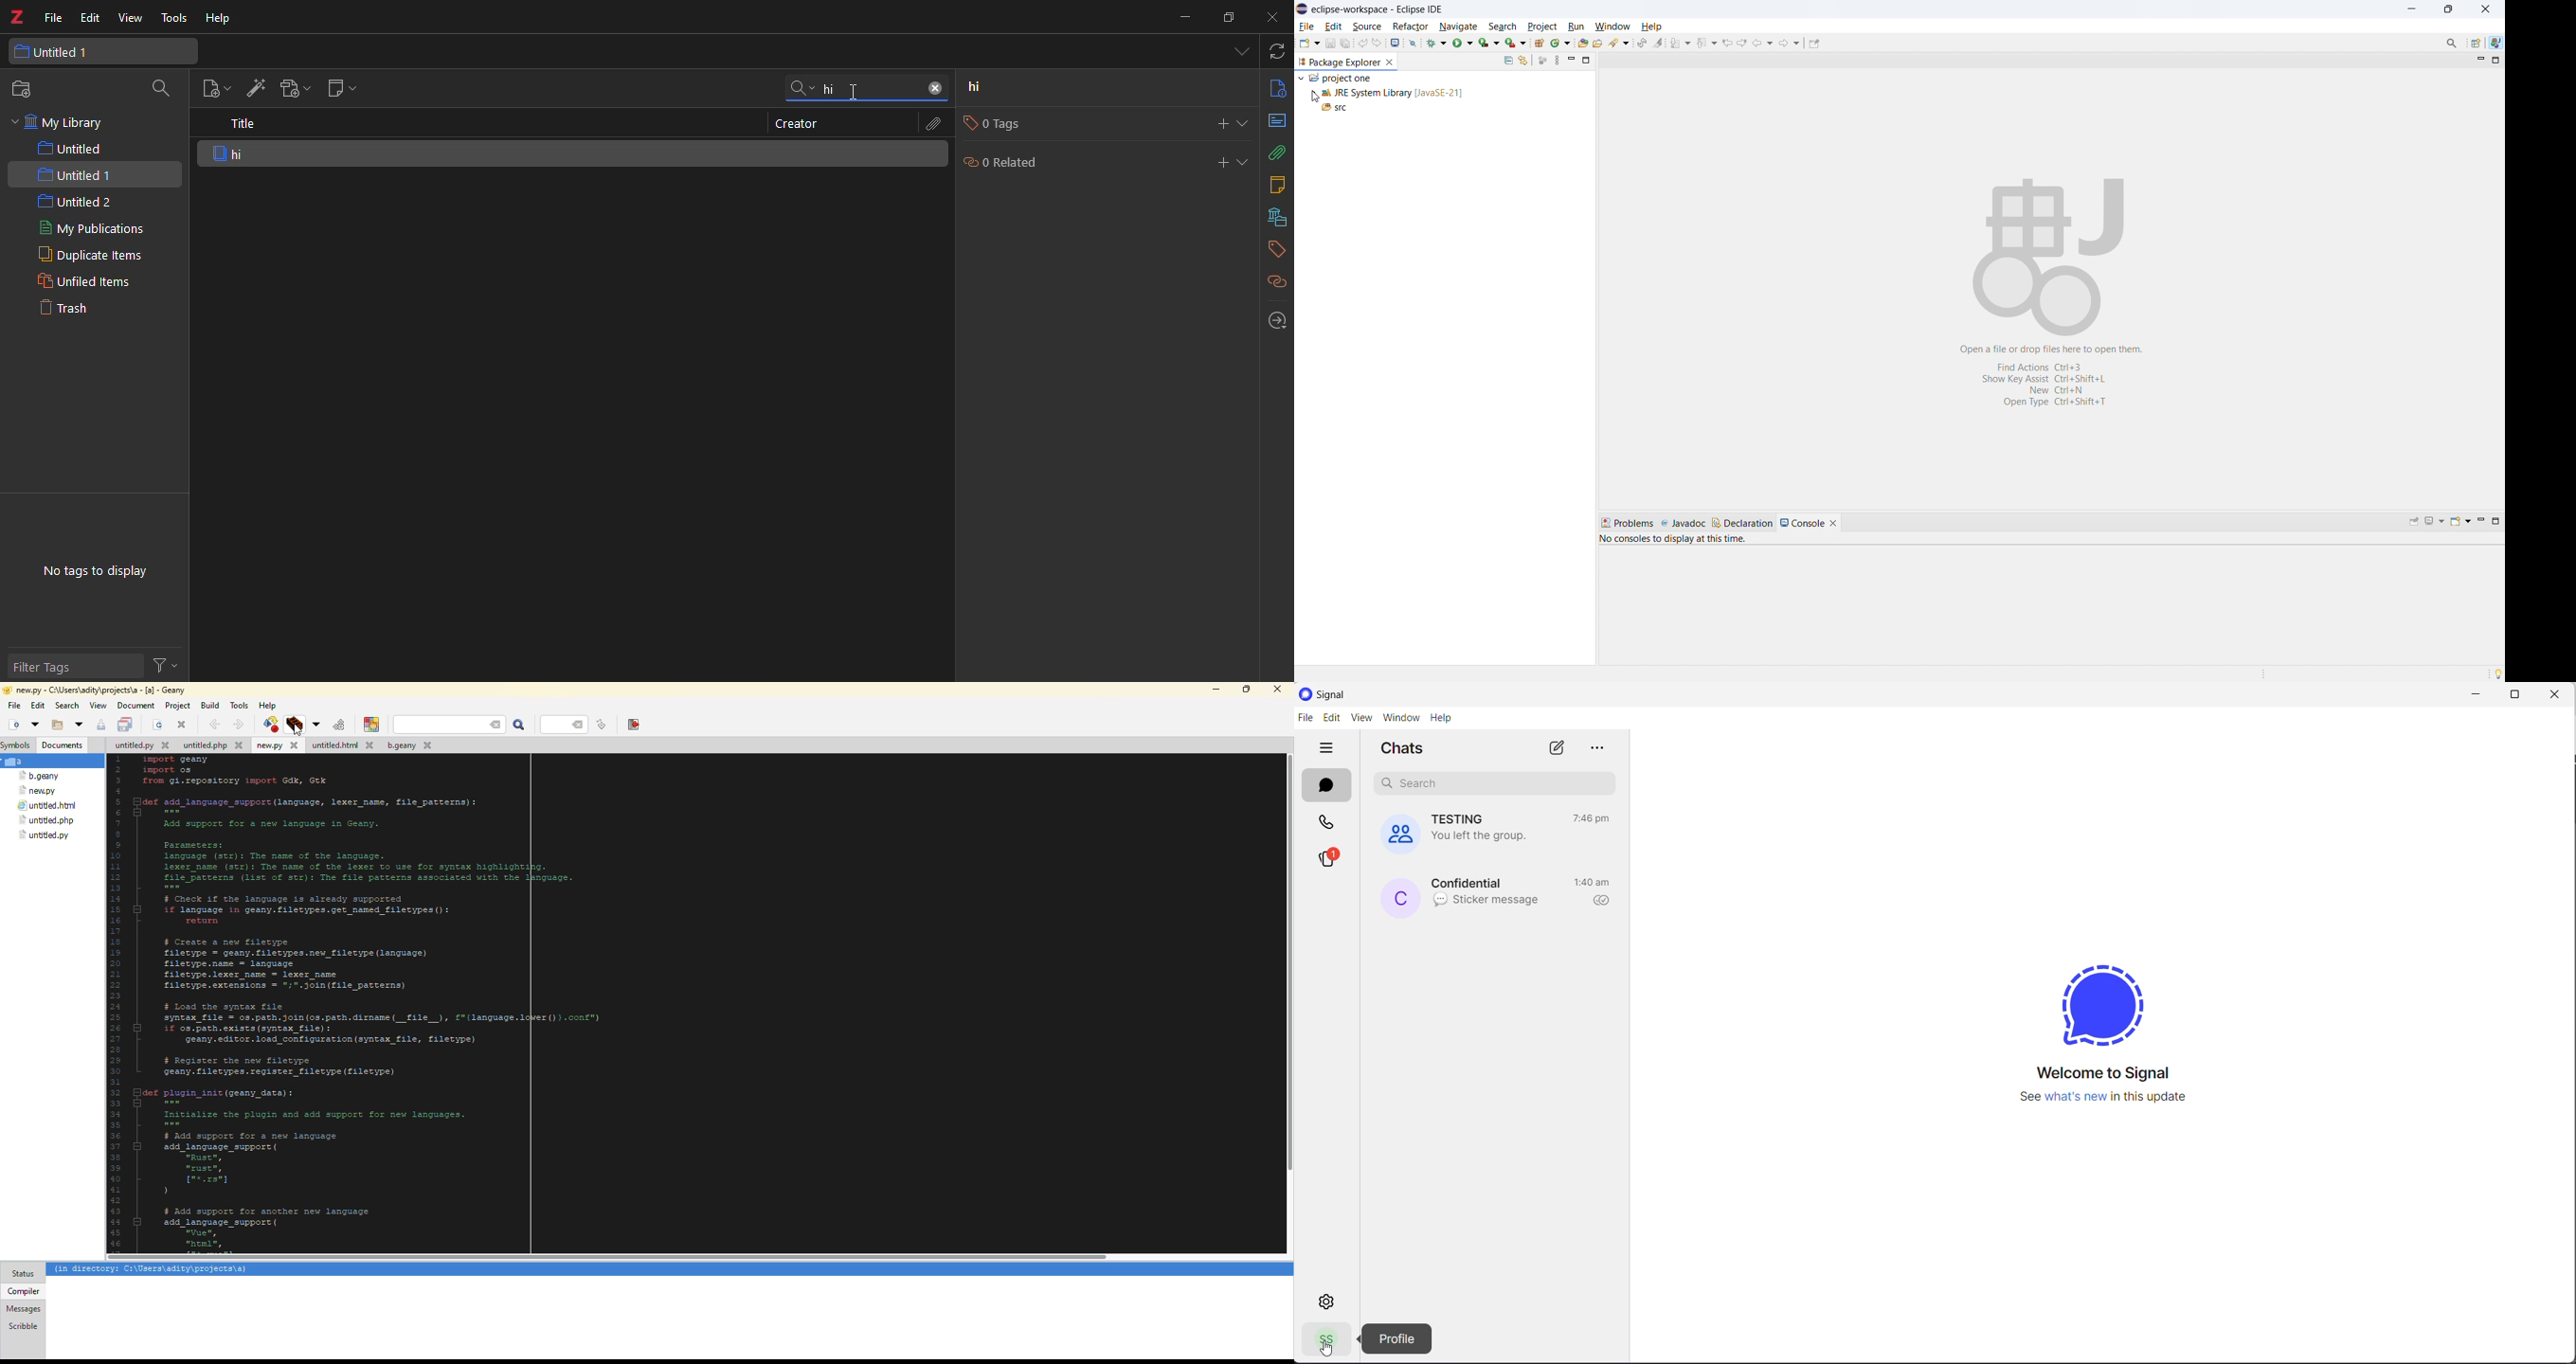 The width and height of the screenshot is (2576, 1372). I want to click on expand, so click(1242, 161).